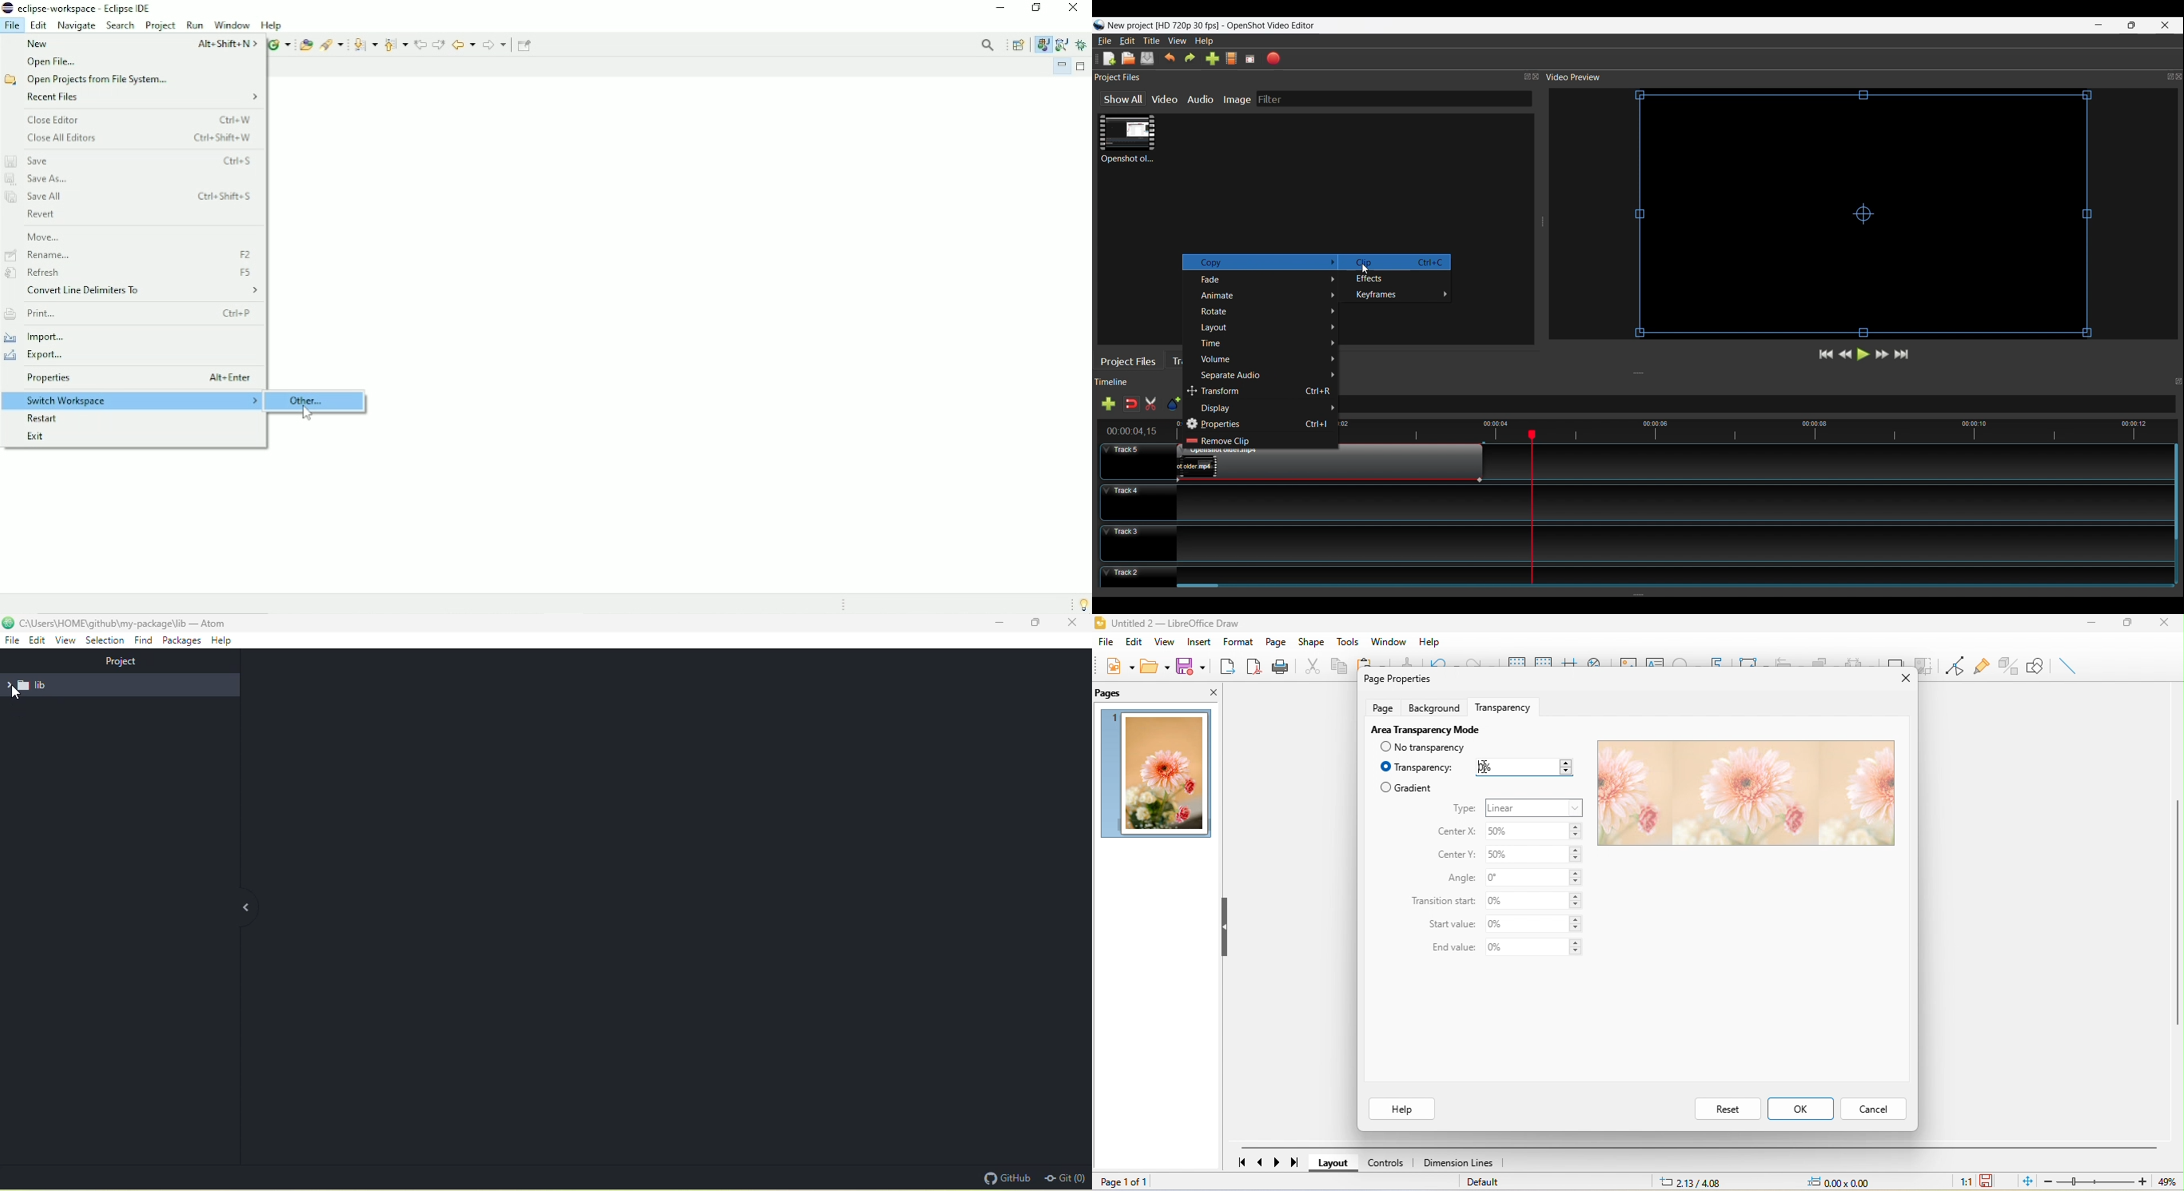  I want to click on OpenShot Video Editor, so click(1276, 26).